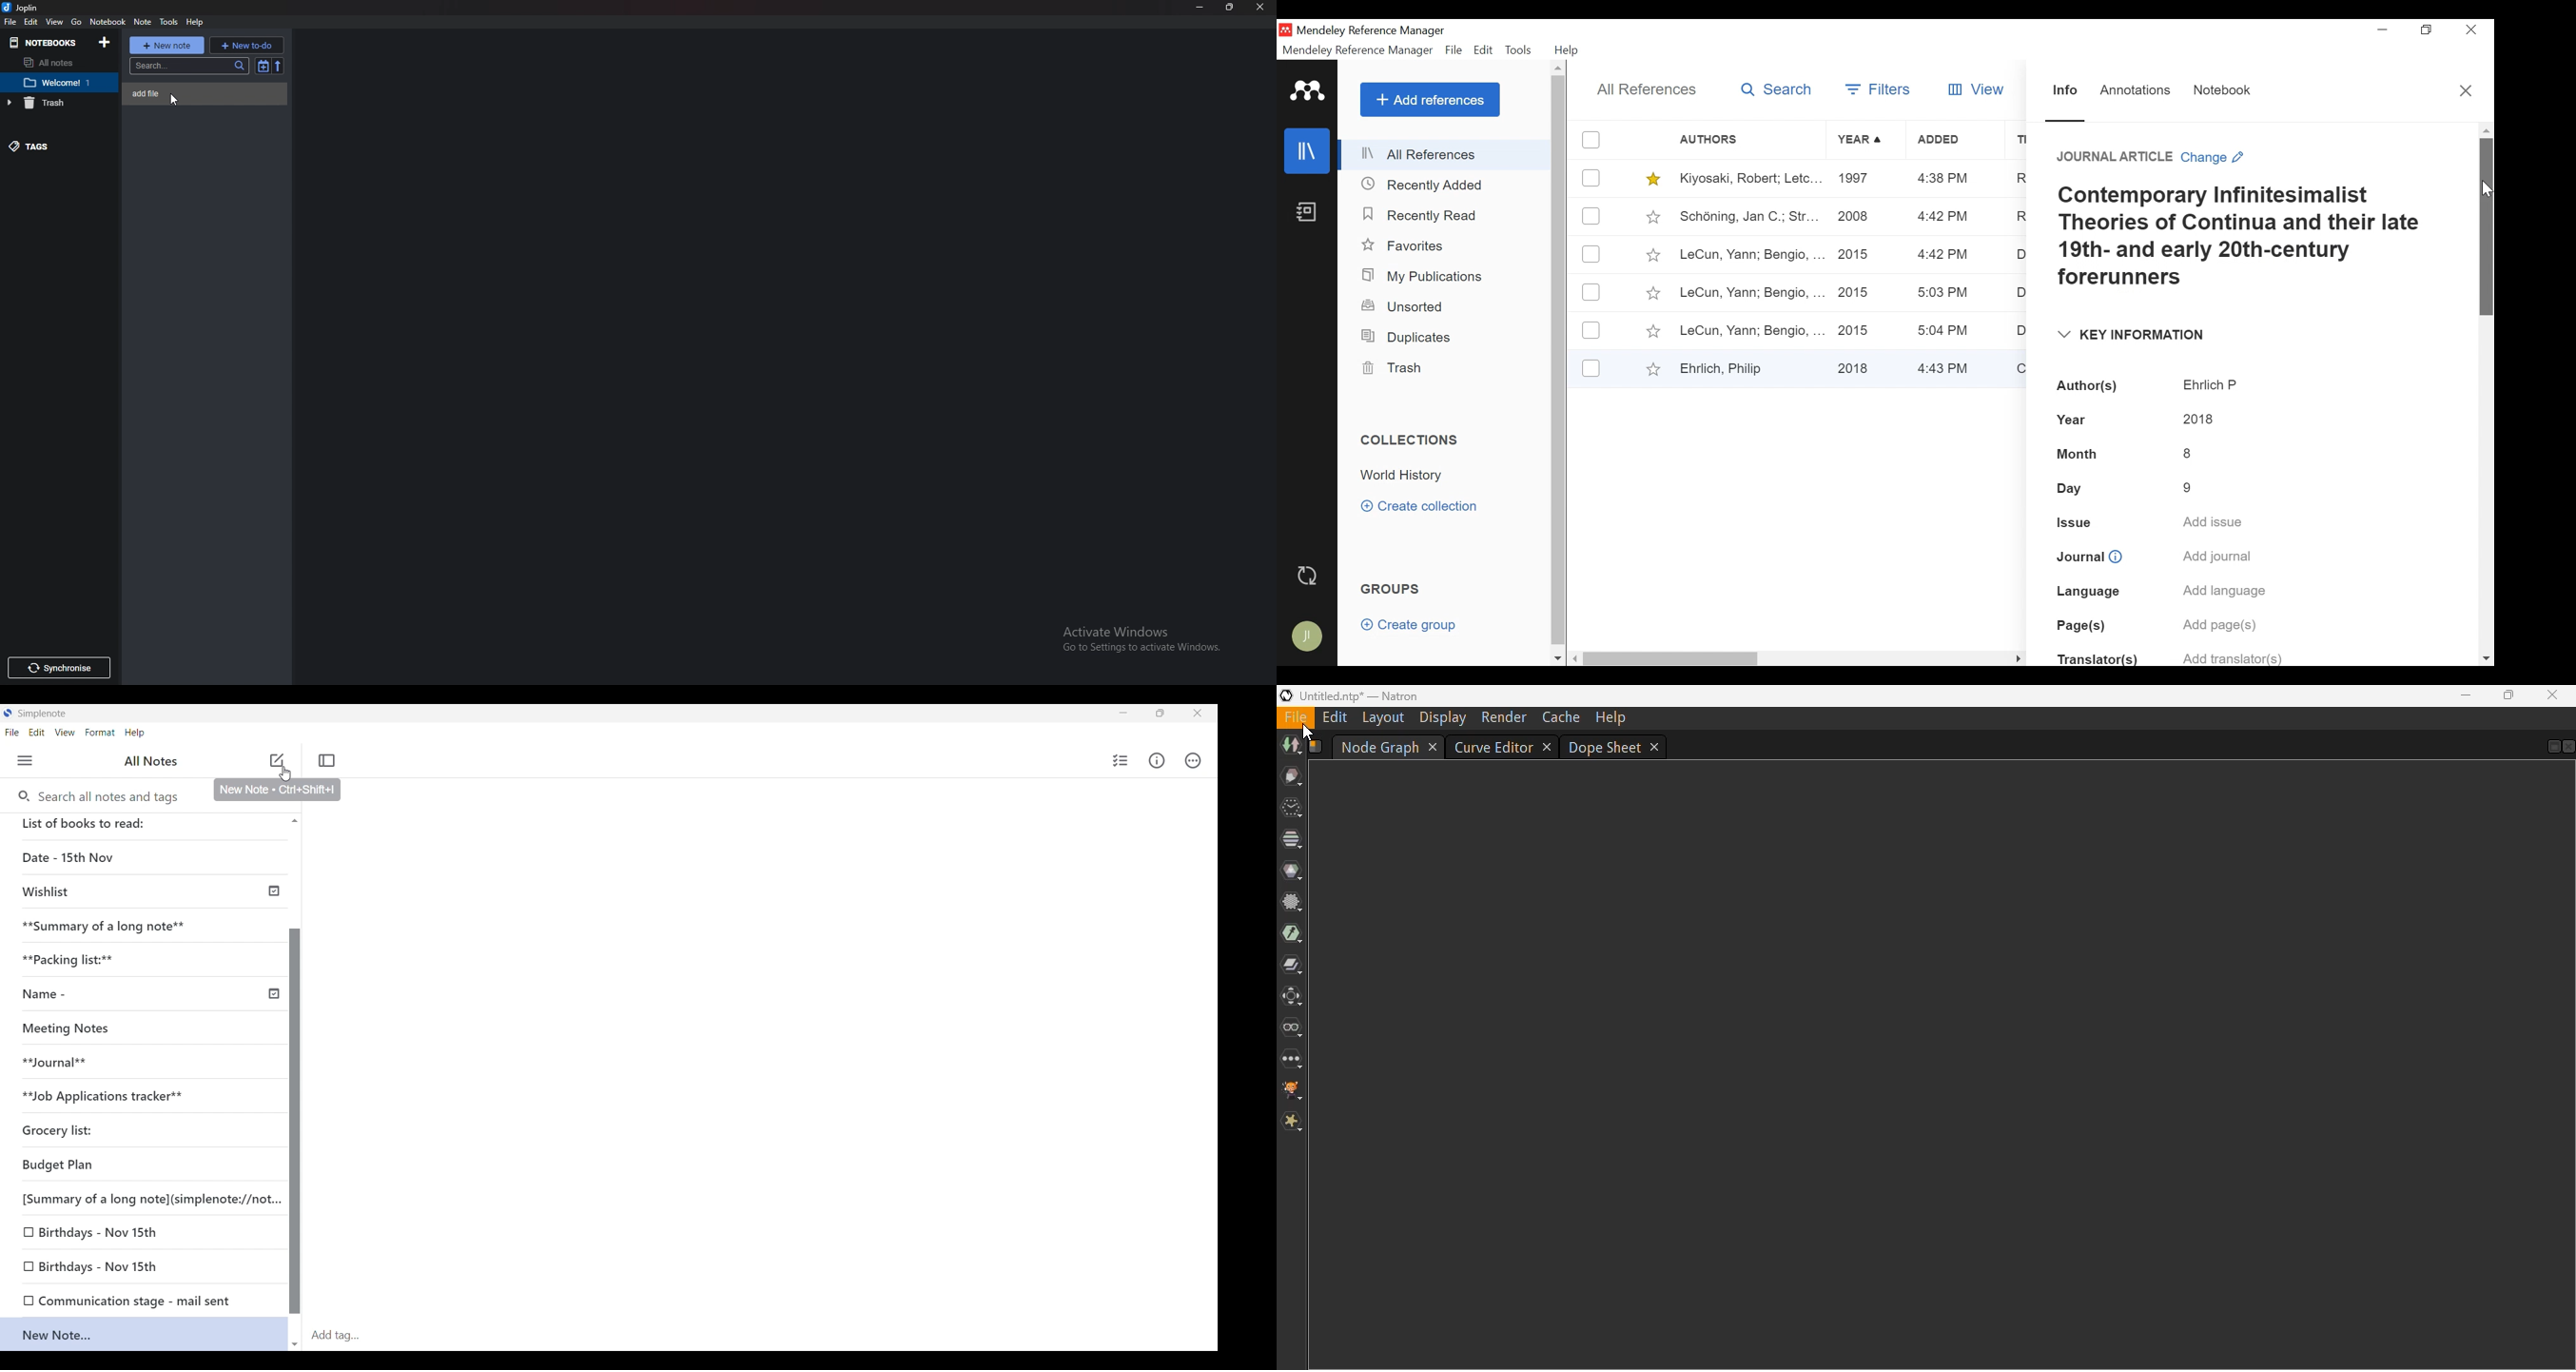 The height and width of the screenshot is (1372, 2576). I want to click on (un)select favorite, so click(1651, 294).